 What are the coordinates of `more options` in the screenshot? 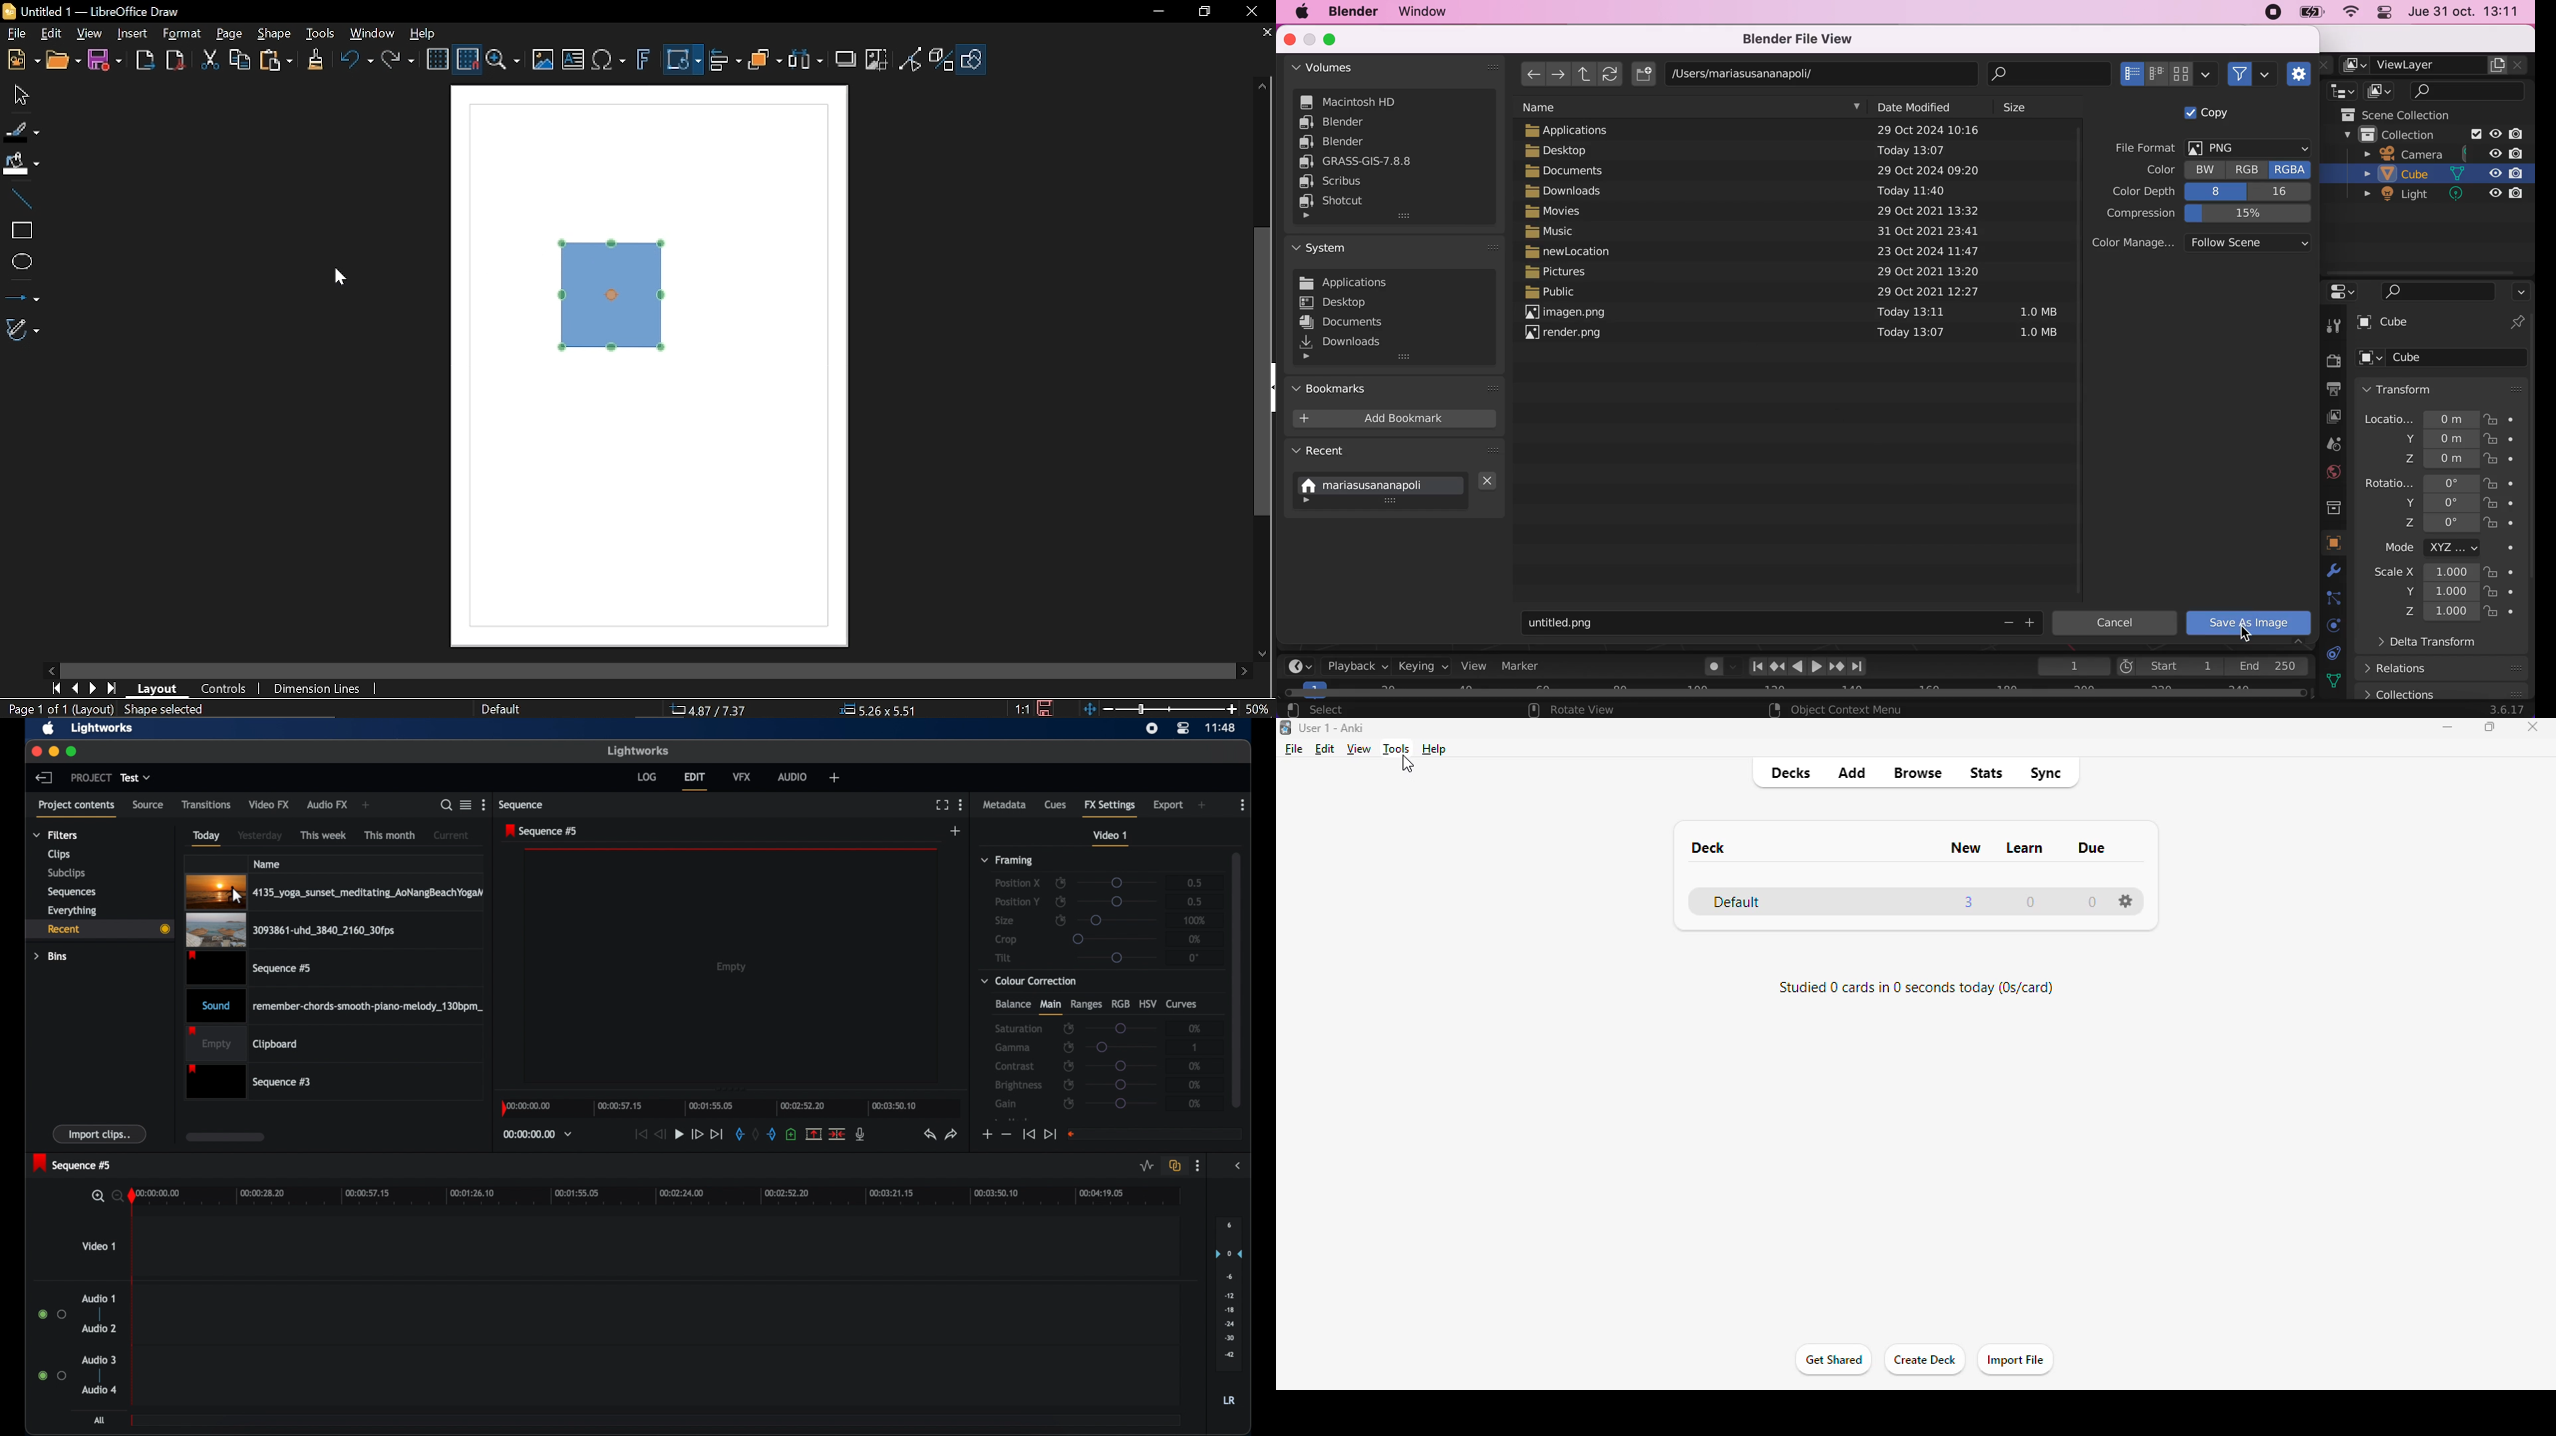 It's located at (483, 805).